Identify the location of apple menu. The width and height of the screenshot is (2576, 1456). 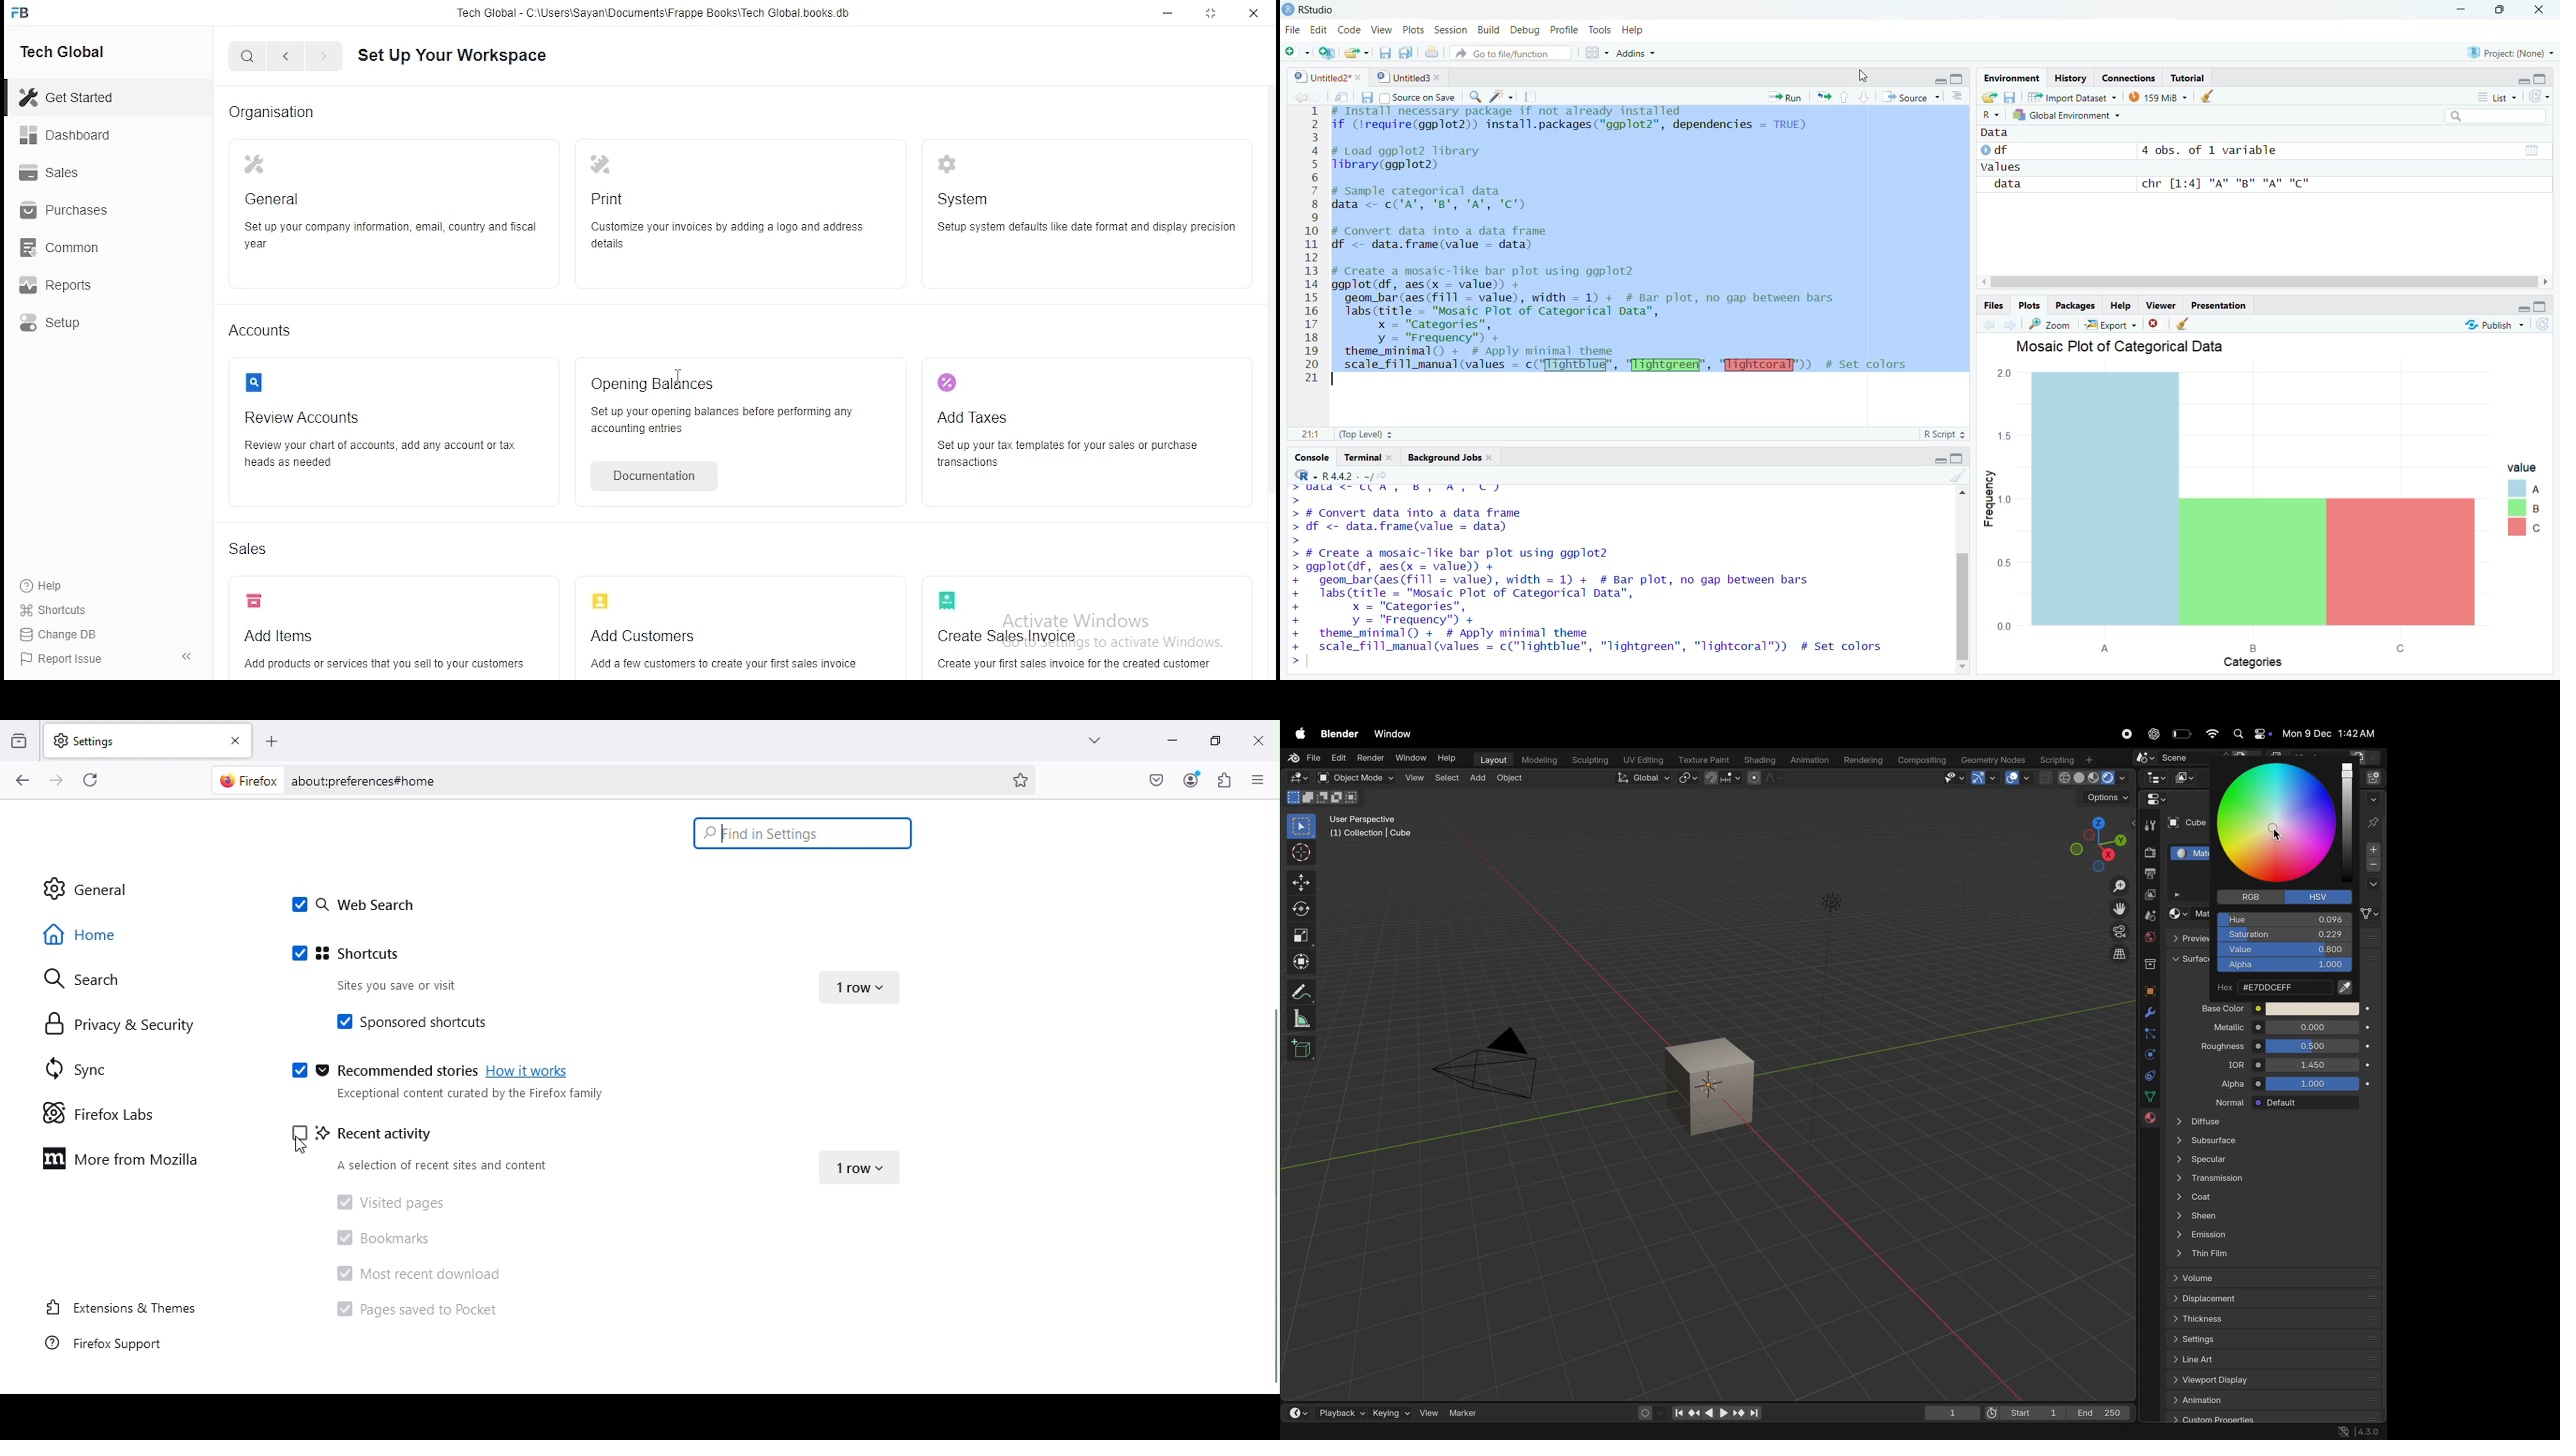
(1298, 732).